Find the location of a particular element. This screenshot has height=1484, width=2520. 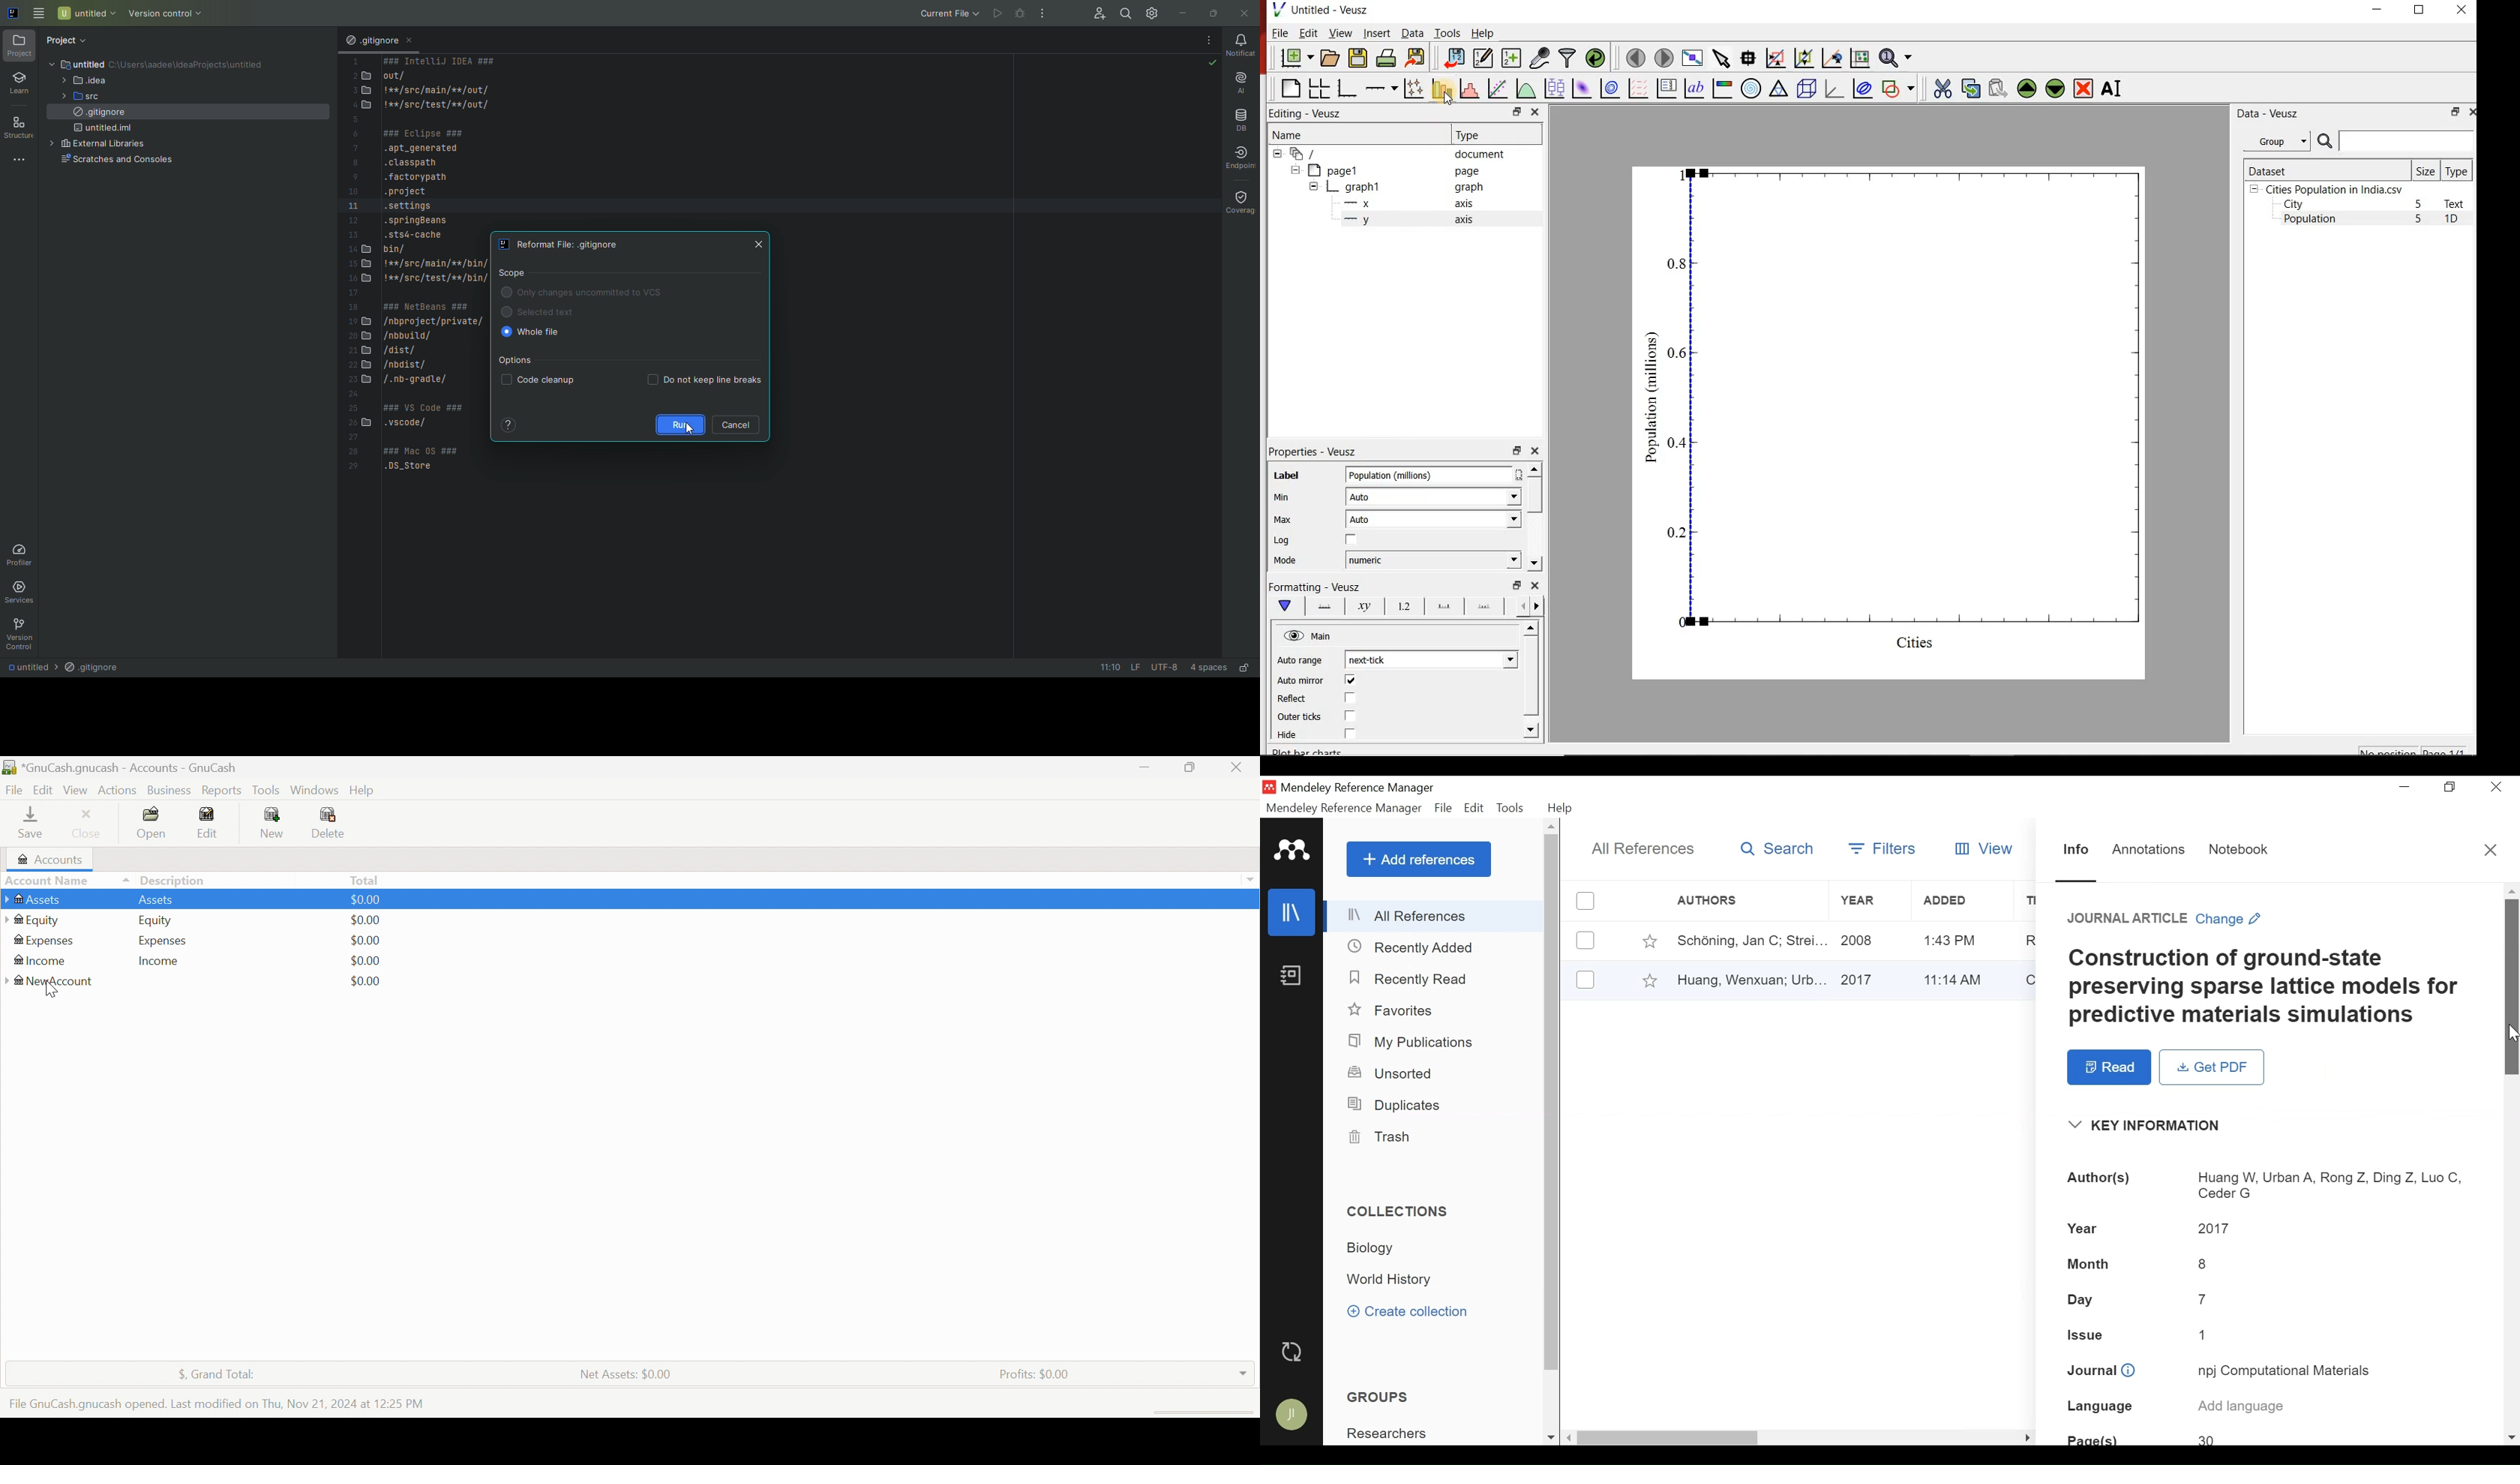

Auto is located at coordinates (1434, 496).